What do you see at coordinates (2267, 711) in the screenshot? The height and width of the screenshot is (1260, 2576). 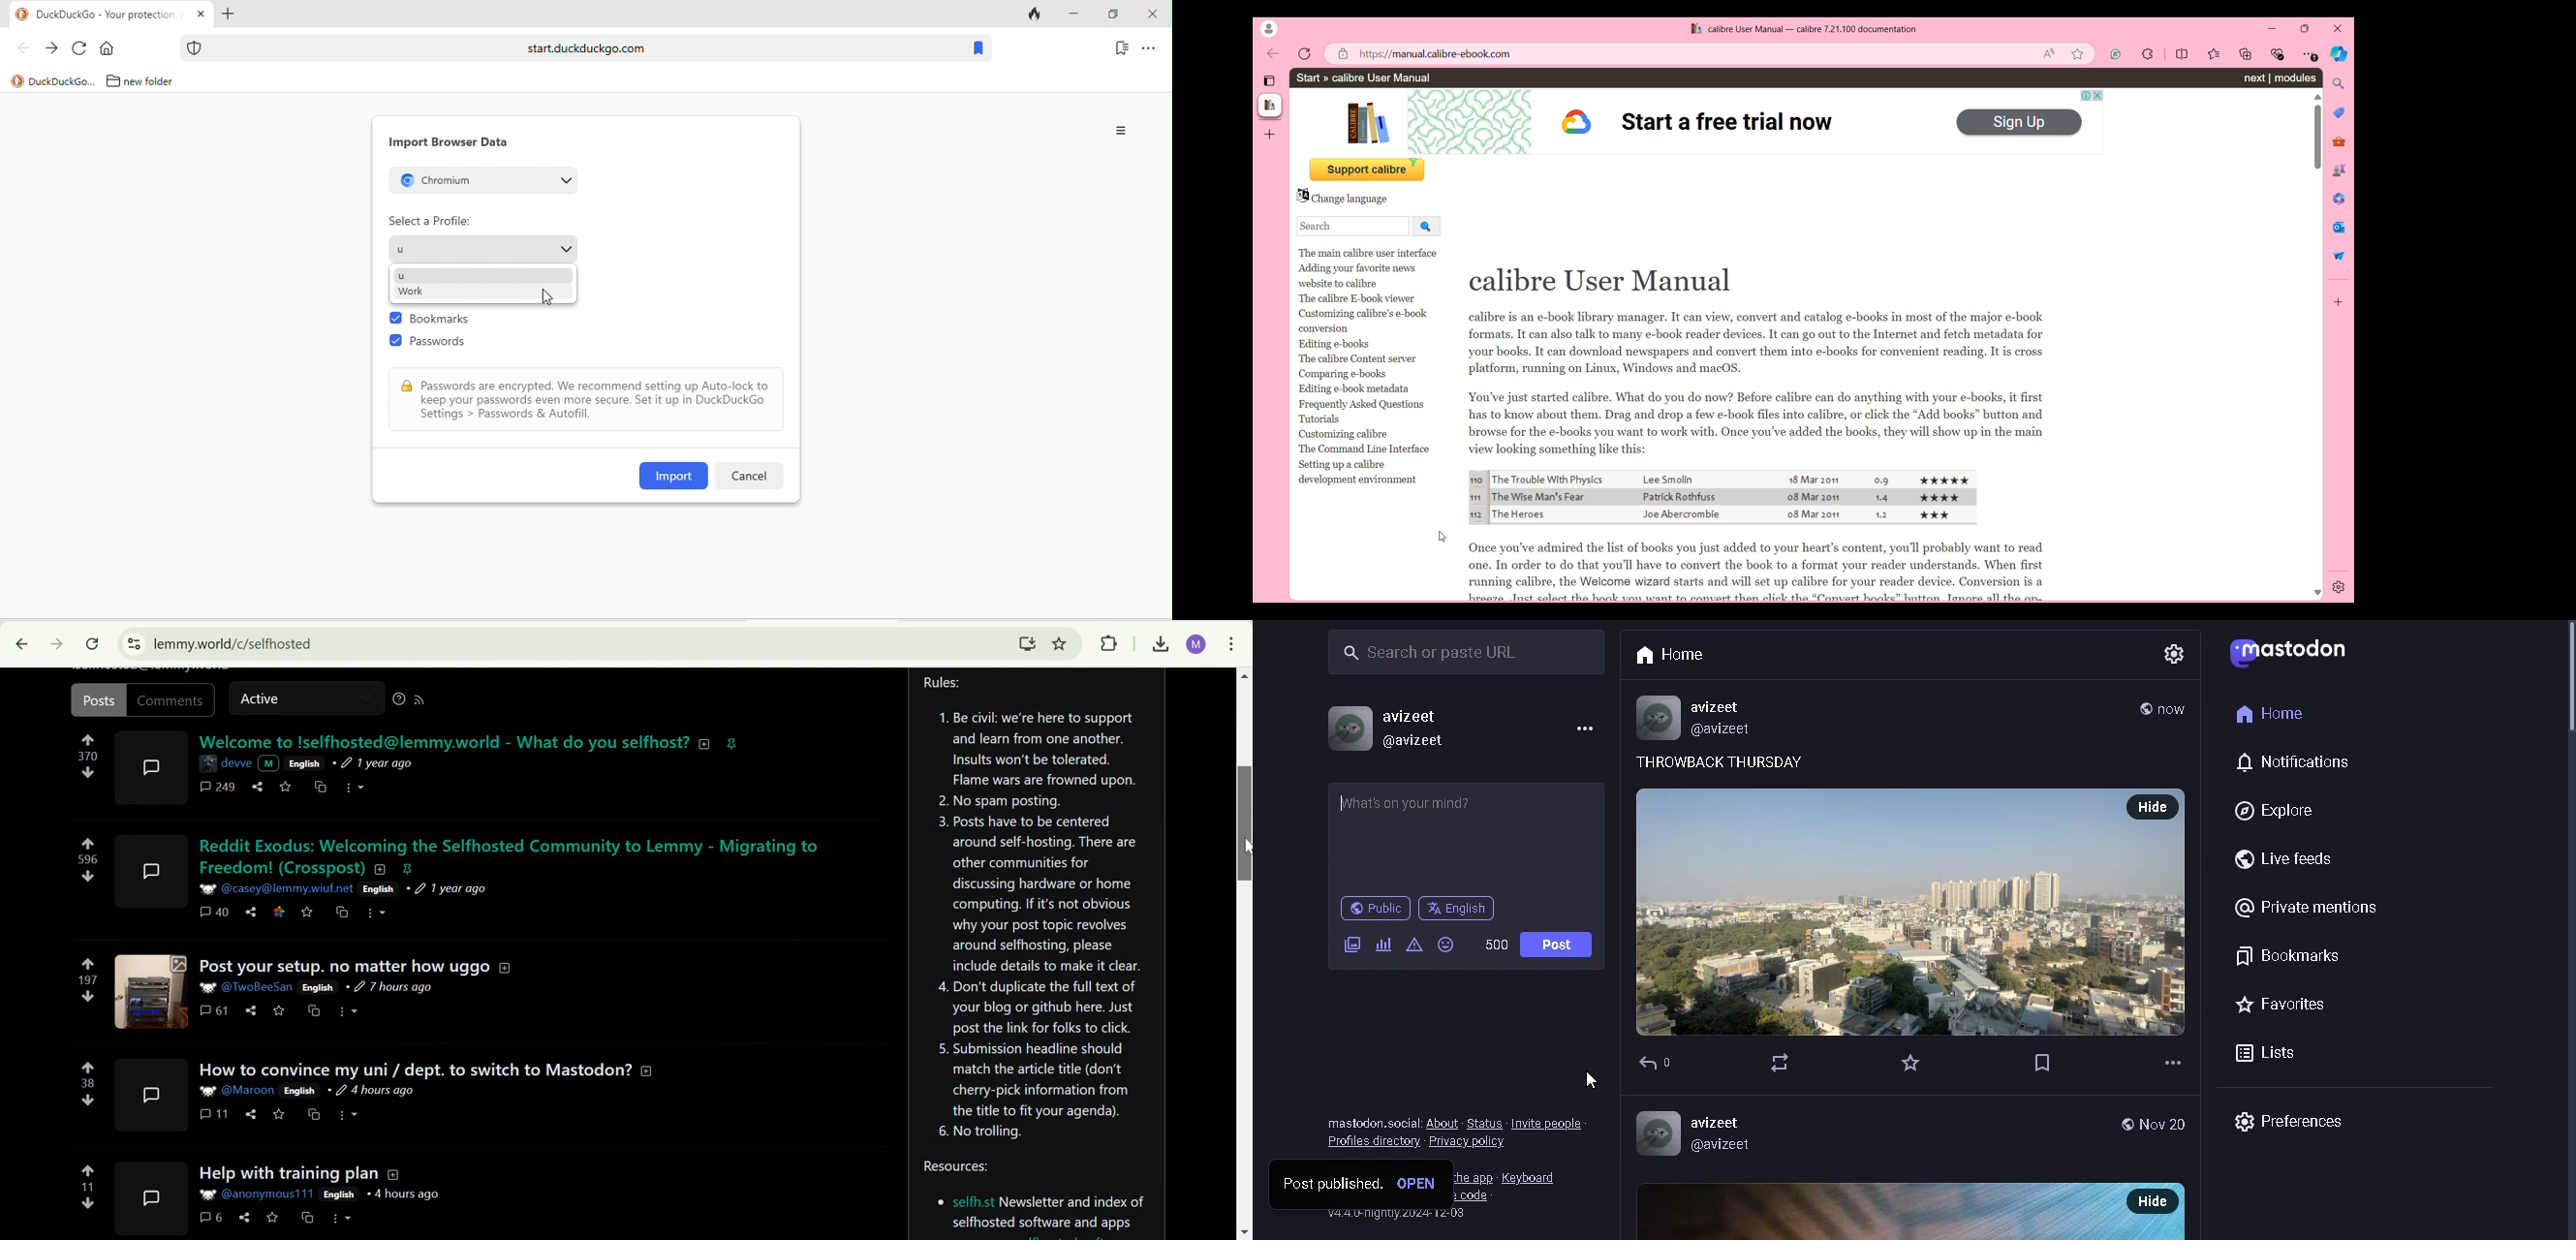 I see `home` at bounding box center [2267, 711].